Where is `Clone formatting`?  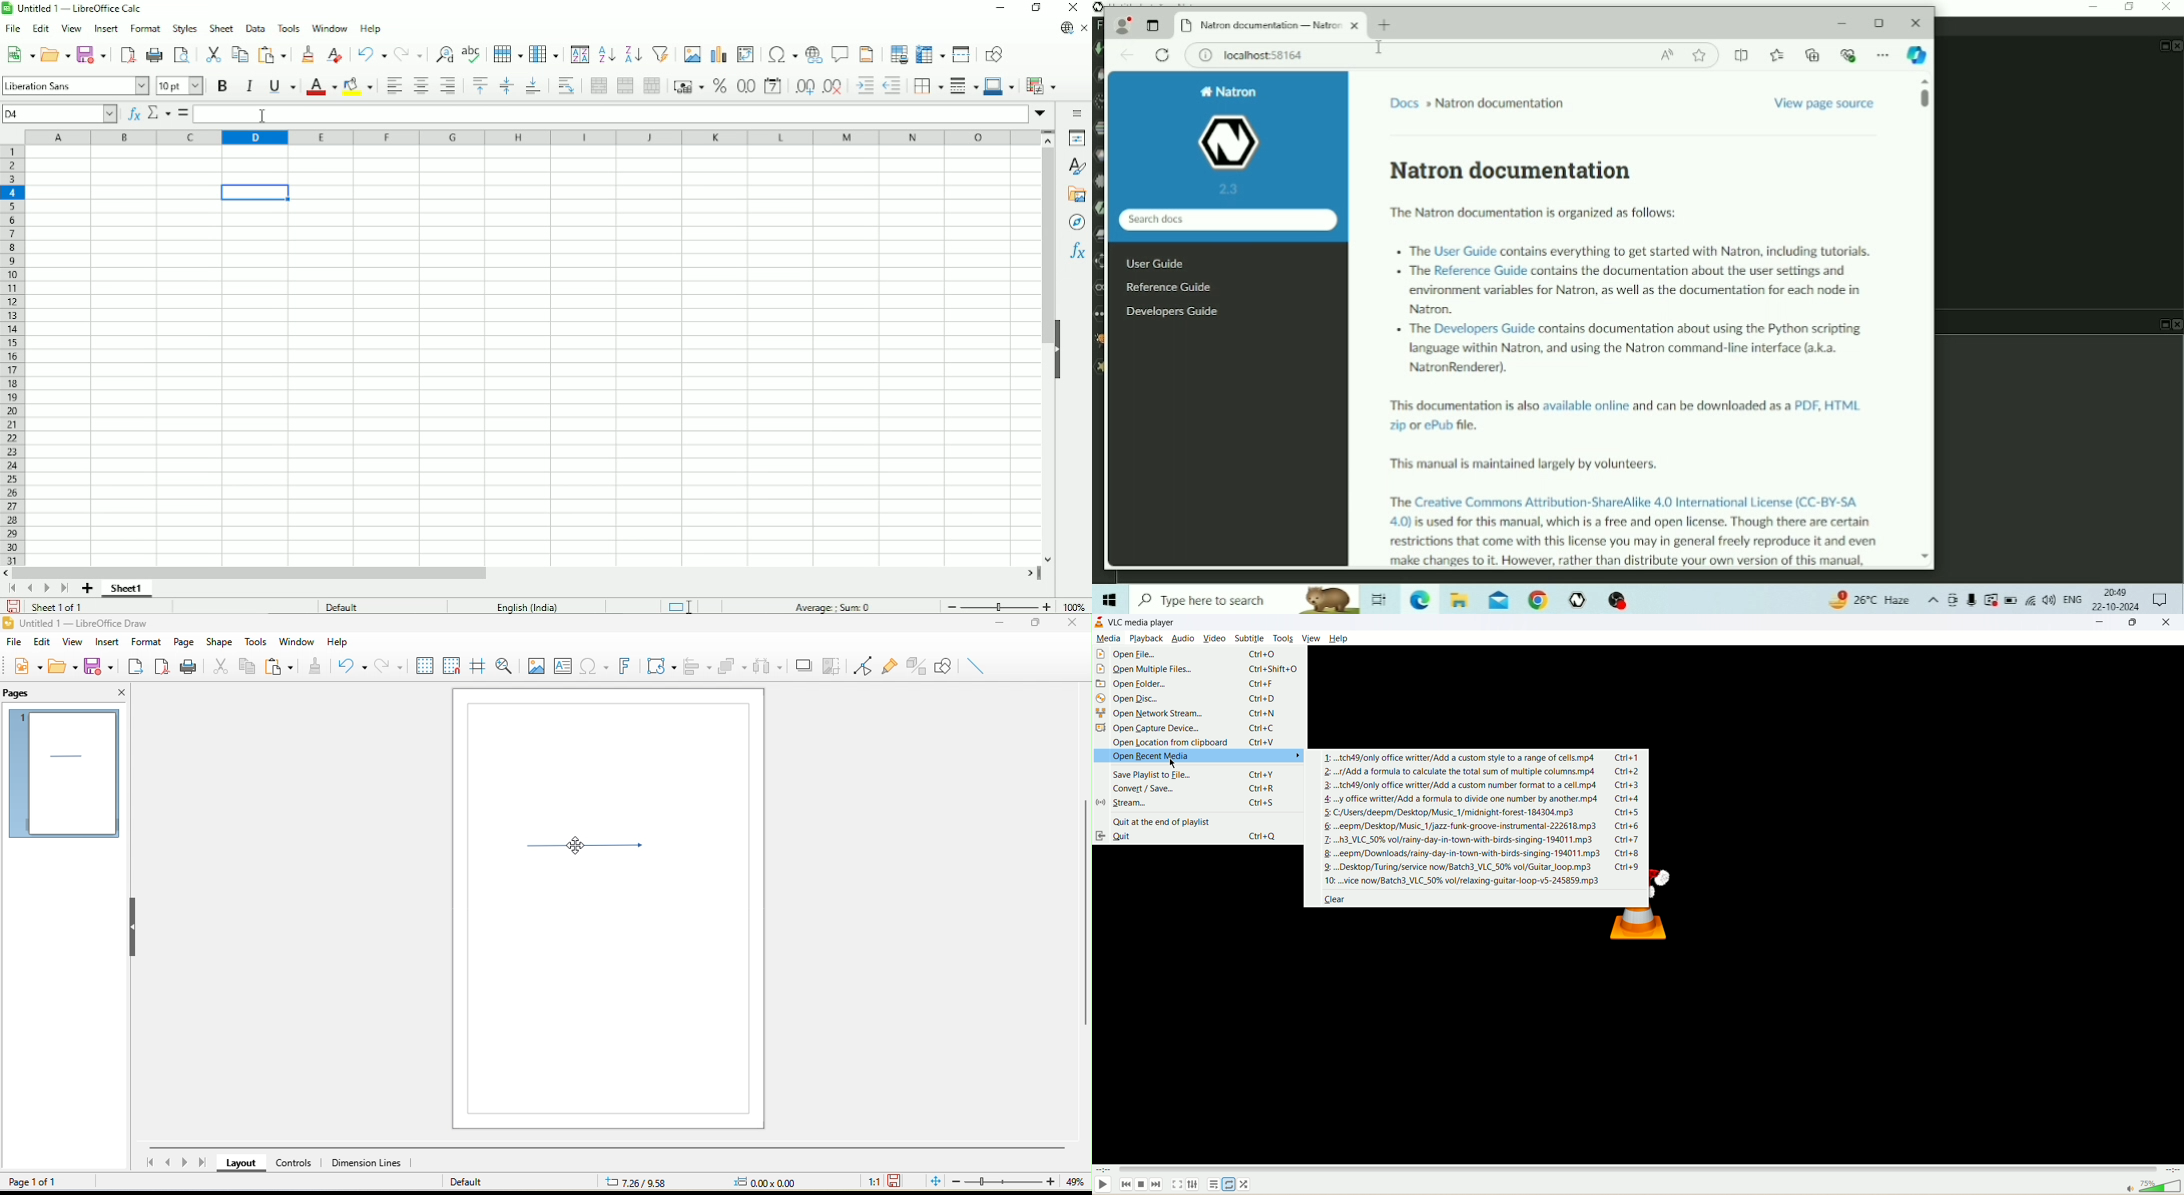
Clone formatting is located at coordinates (306, 54).